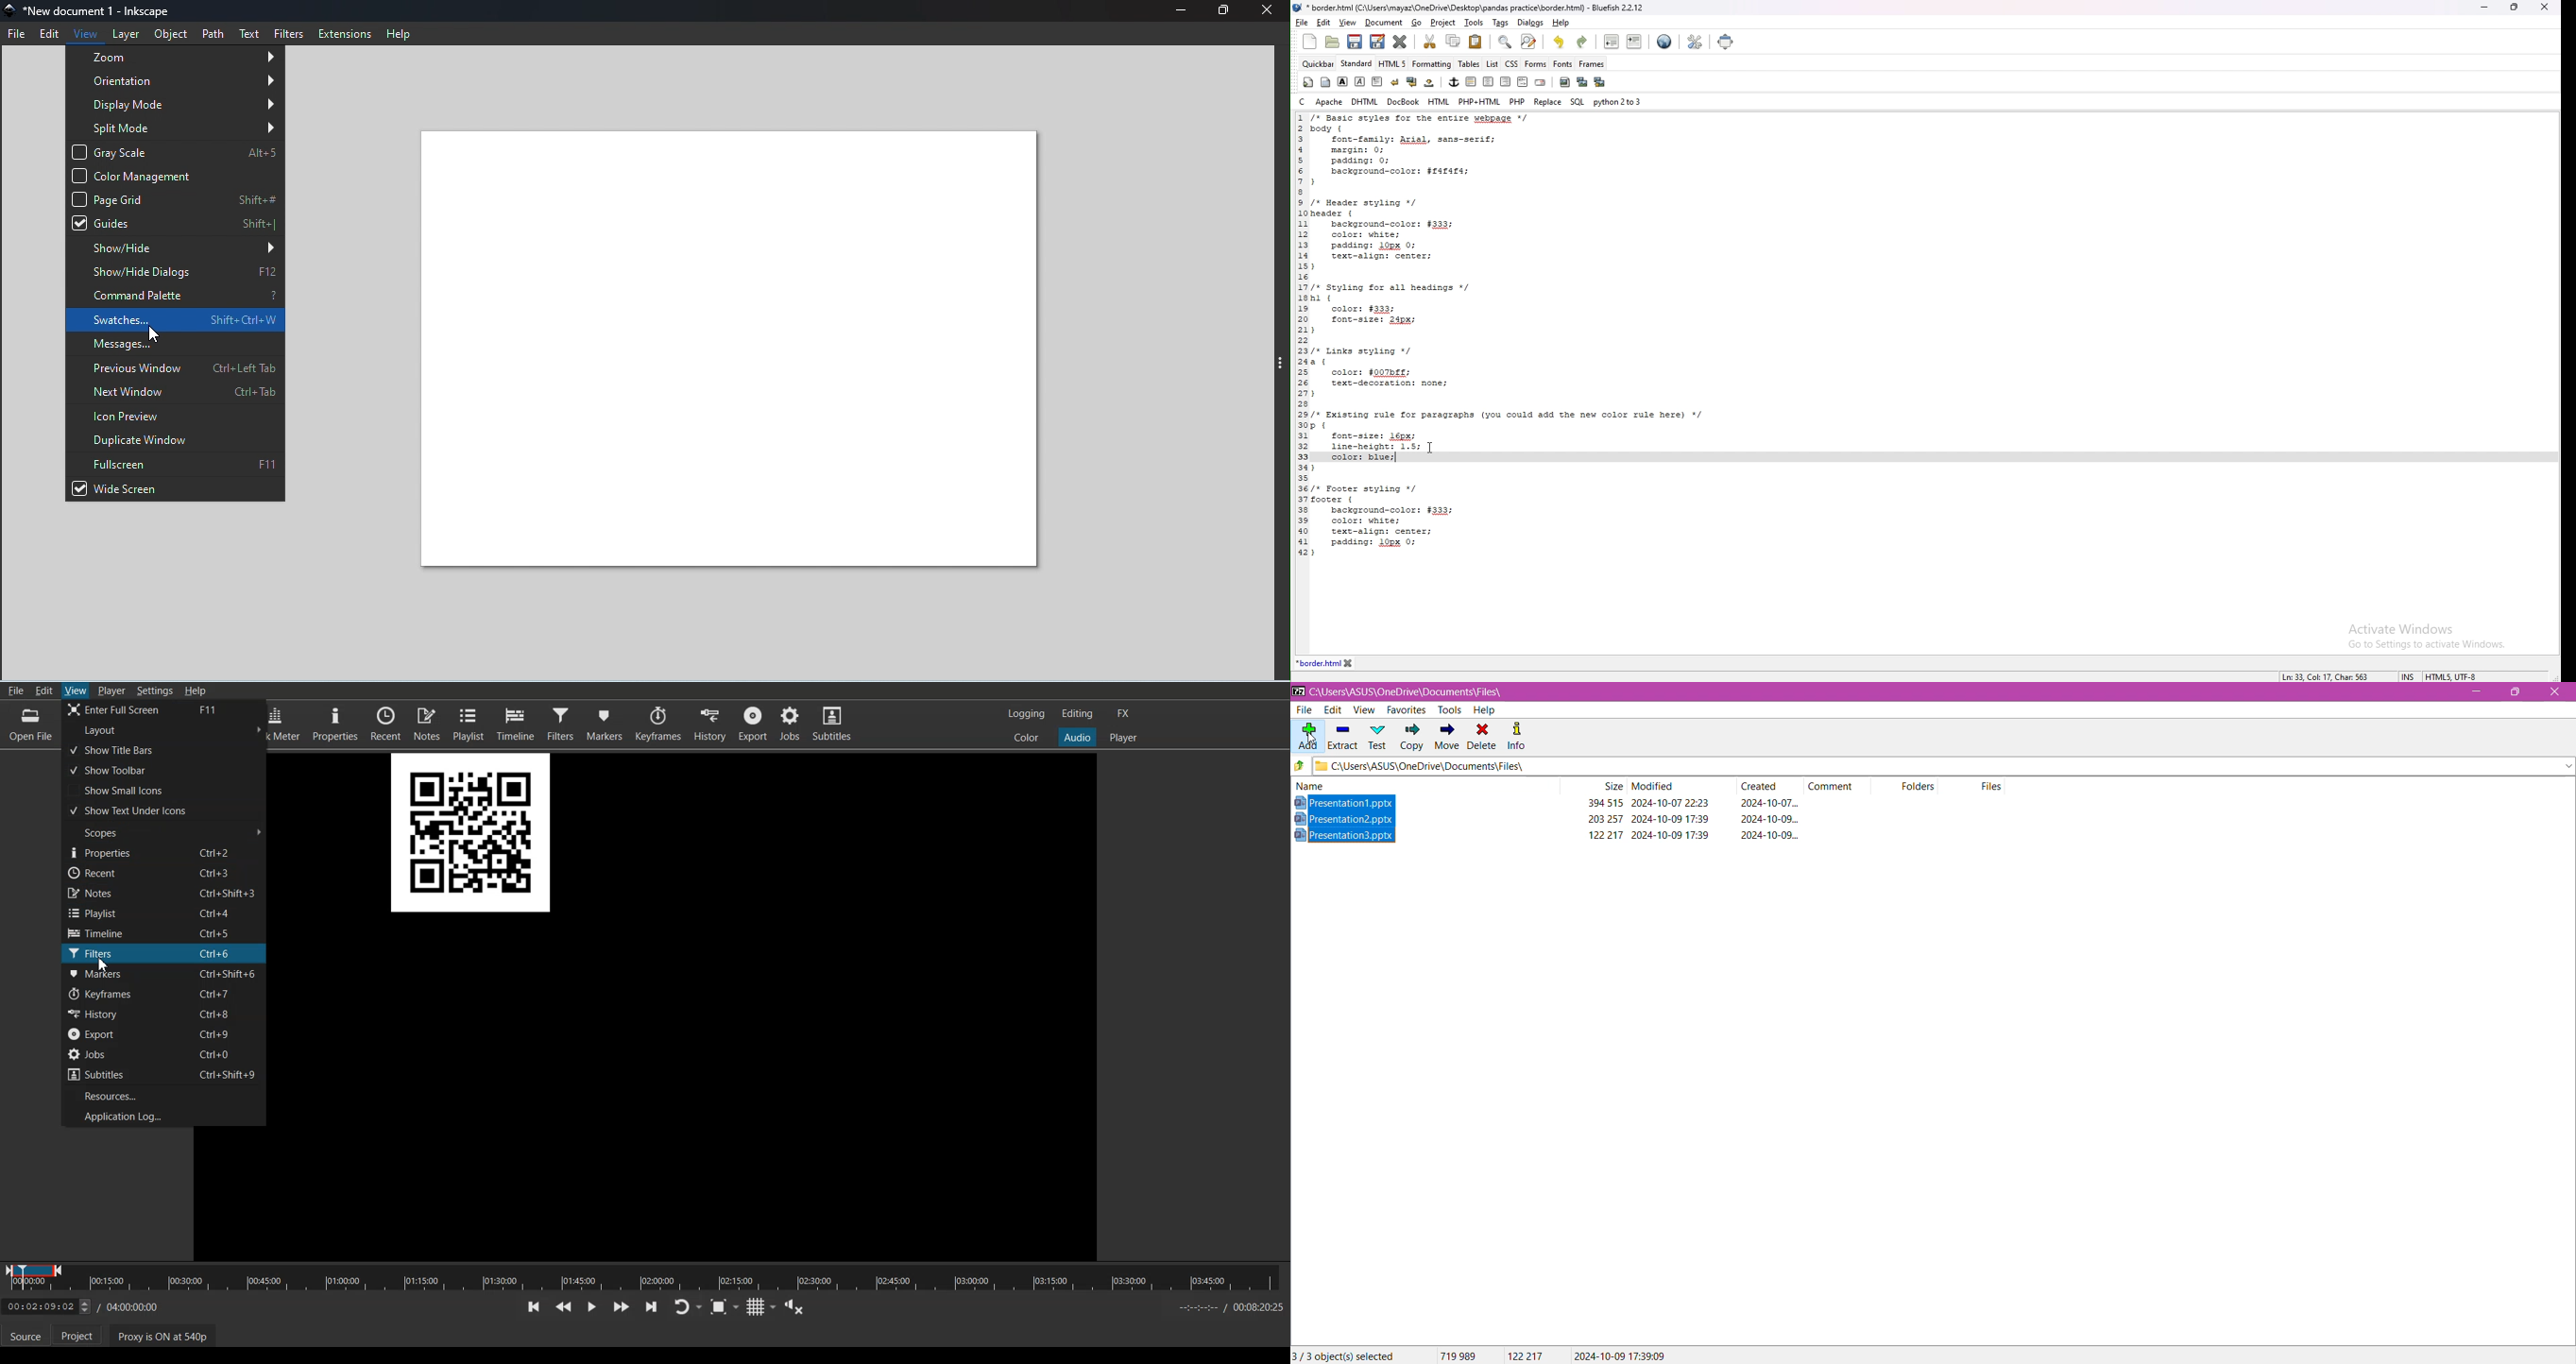 The height and width of the screenshot is (1372, 2576). Describe the element at coordinates (1578, 101) in the screenshot. I see `sql` at that location.